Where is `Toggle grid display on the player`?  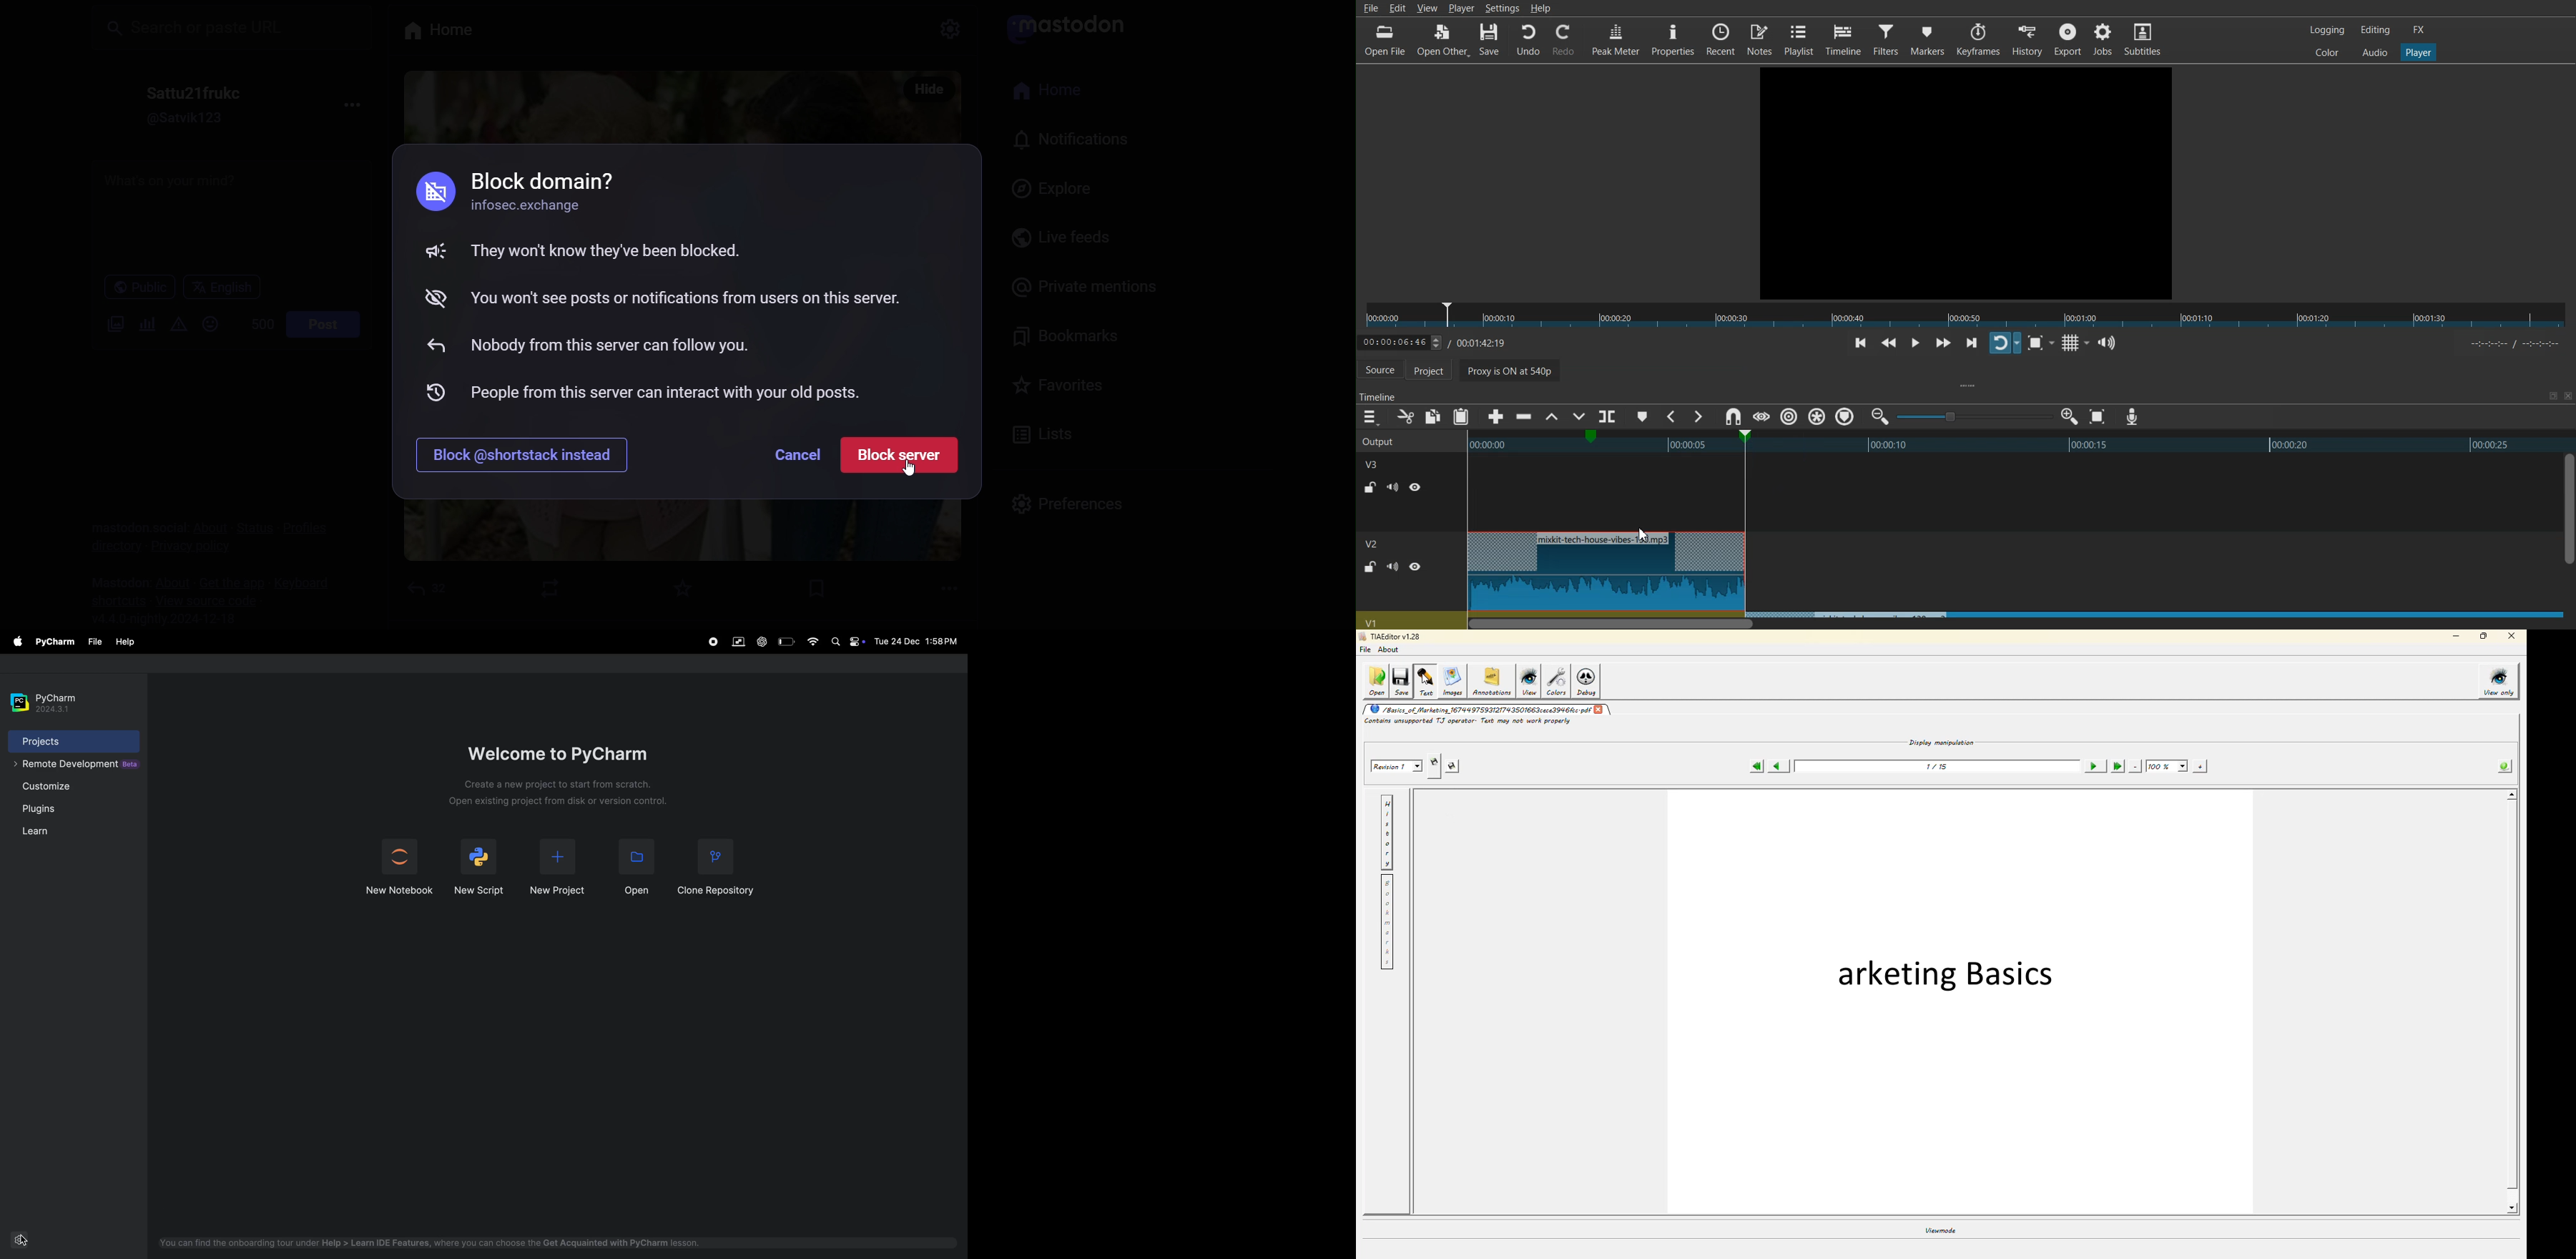
Toggle grid display on the player is located at coordinates (2073, 343).